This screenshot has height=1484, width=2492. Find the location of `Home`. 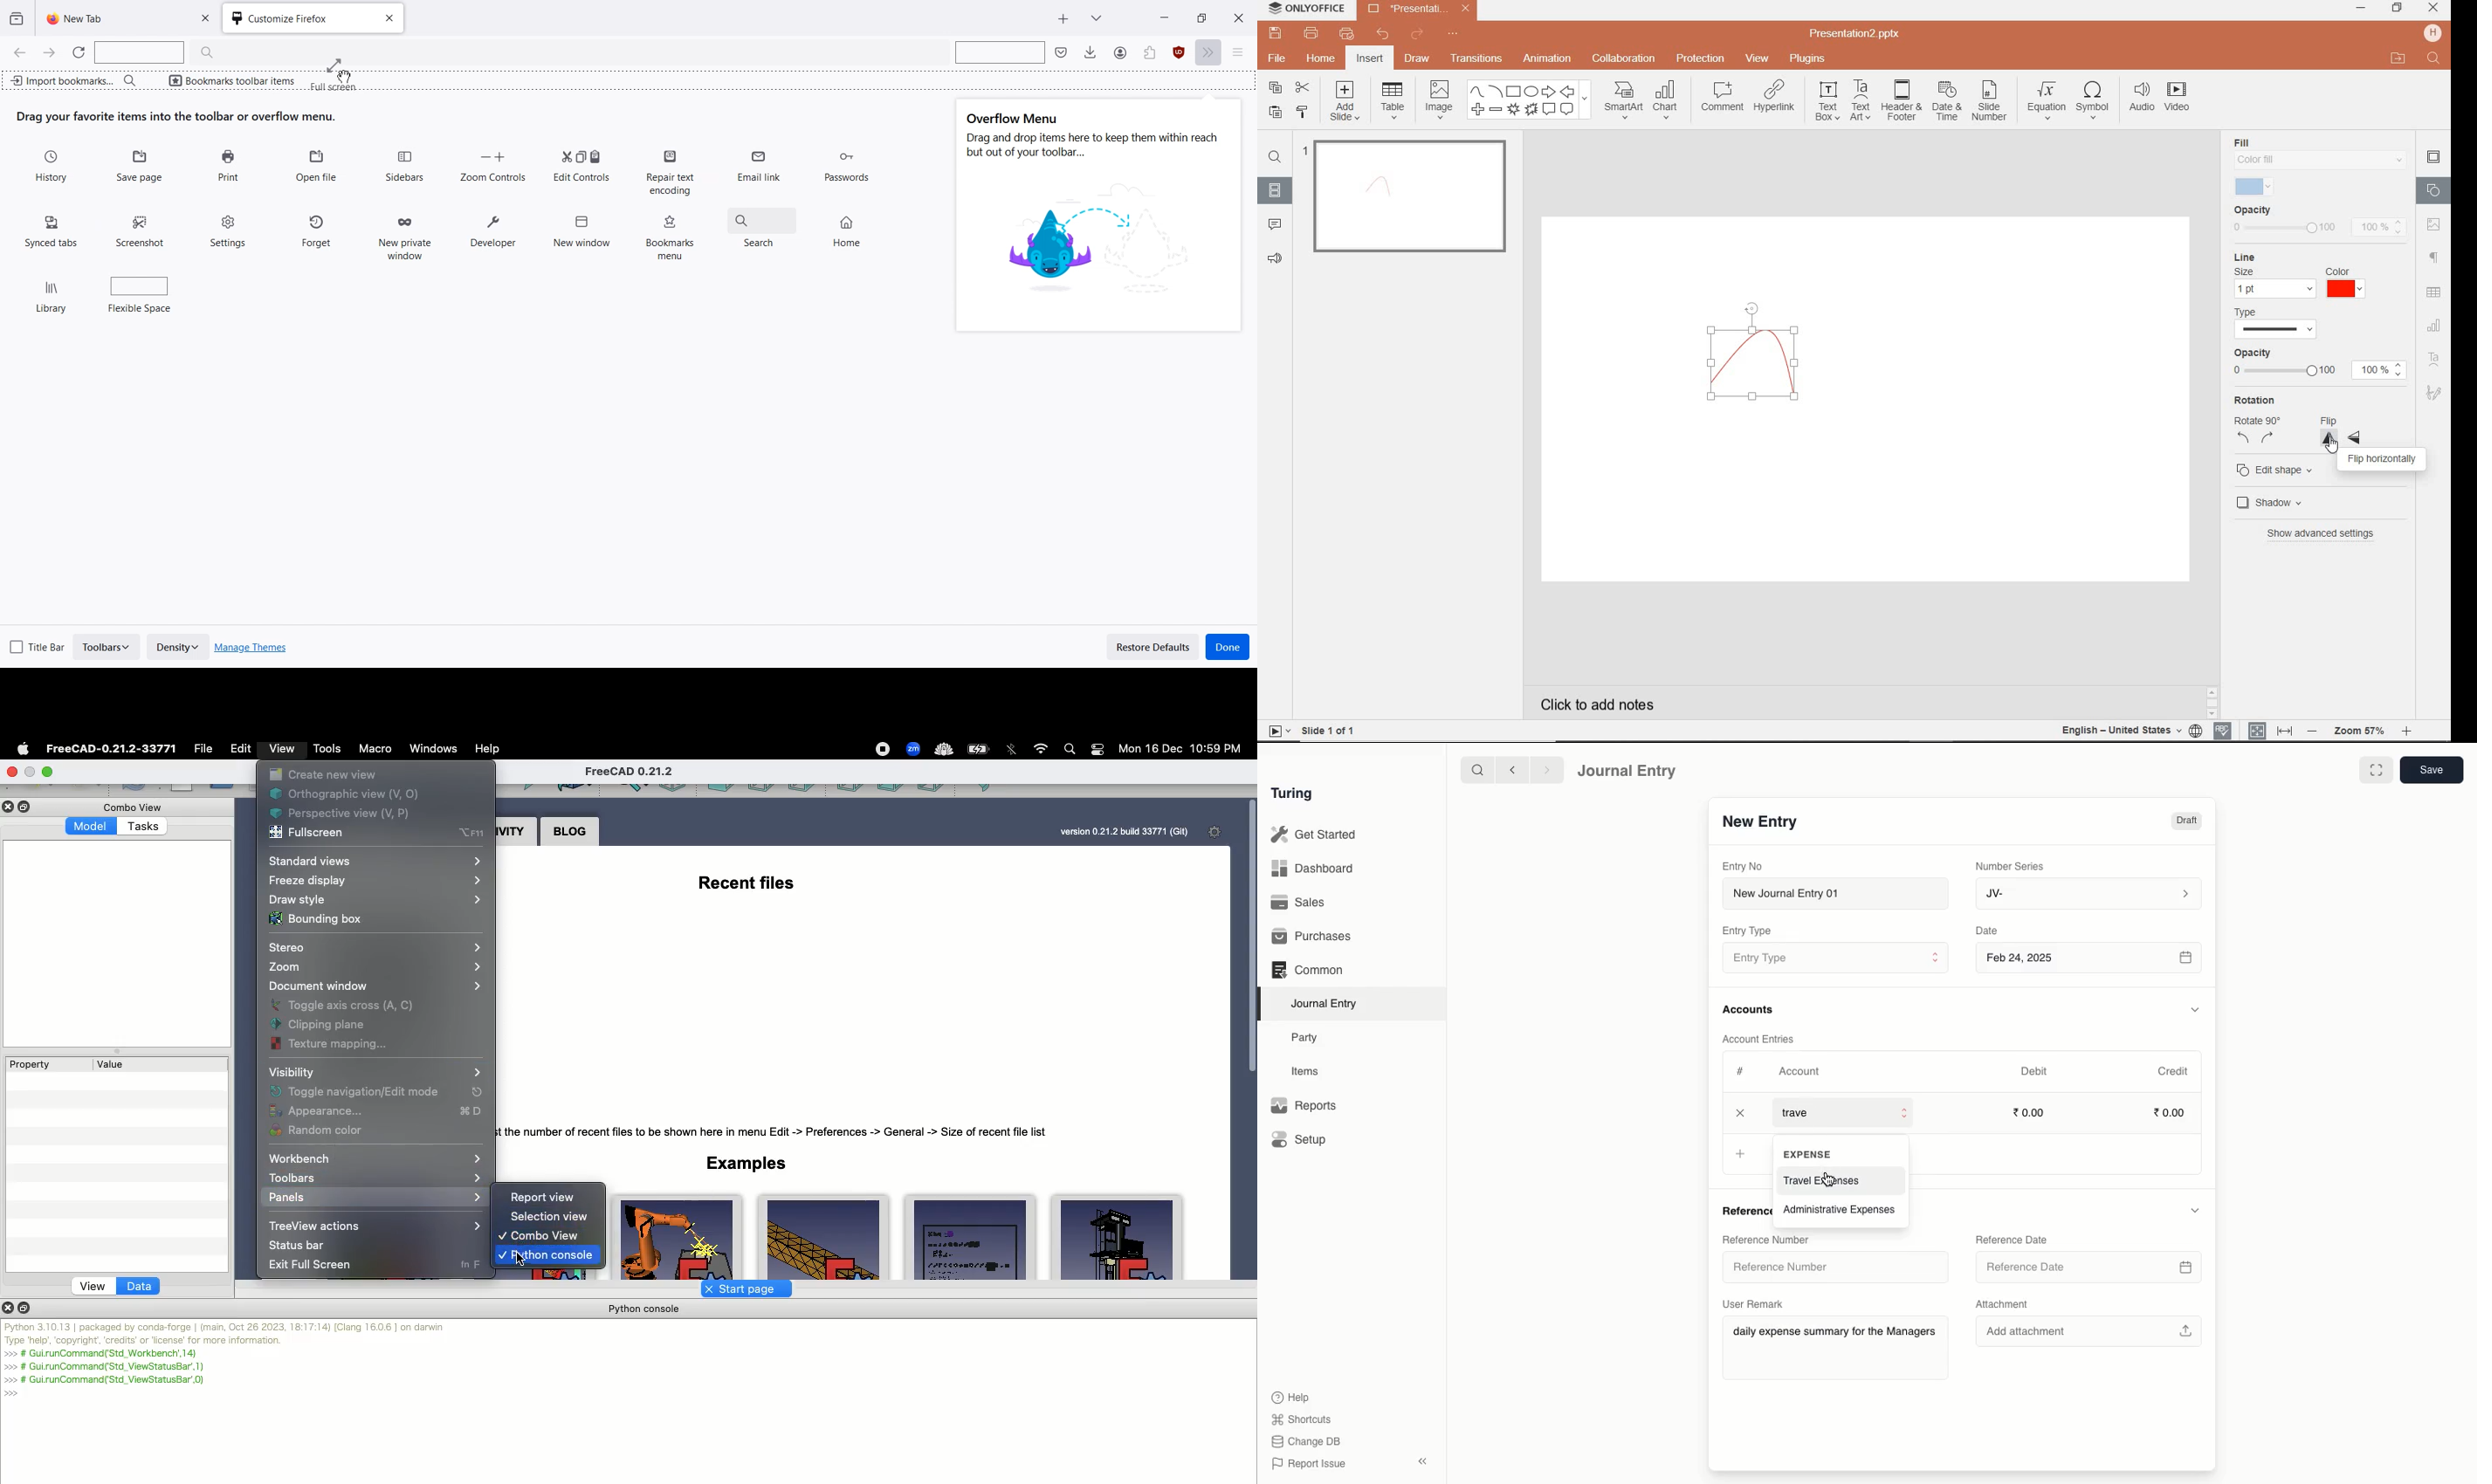

Home is located at coordinates (852, 225).